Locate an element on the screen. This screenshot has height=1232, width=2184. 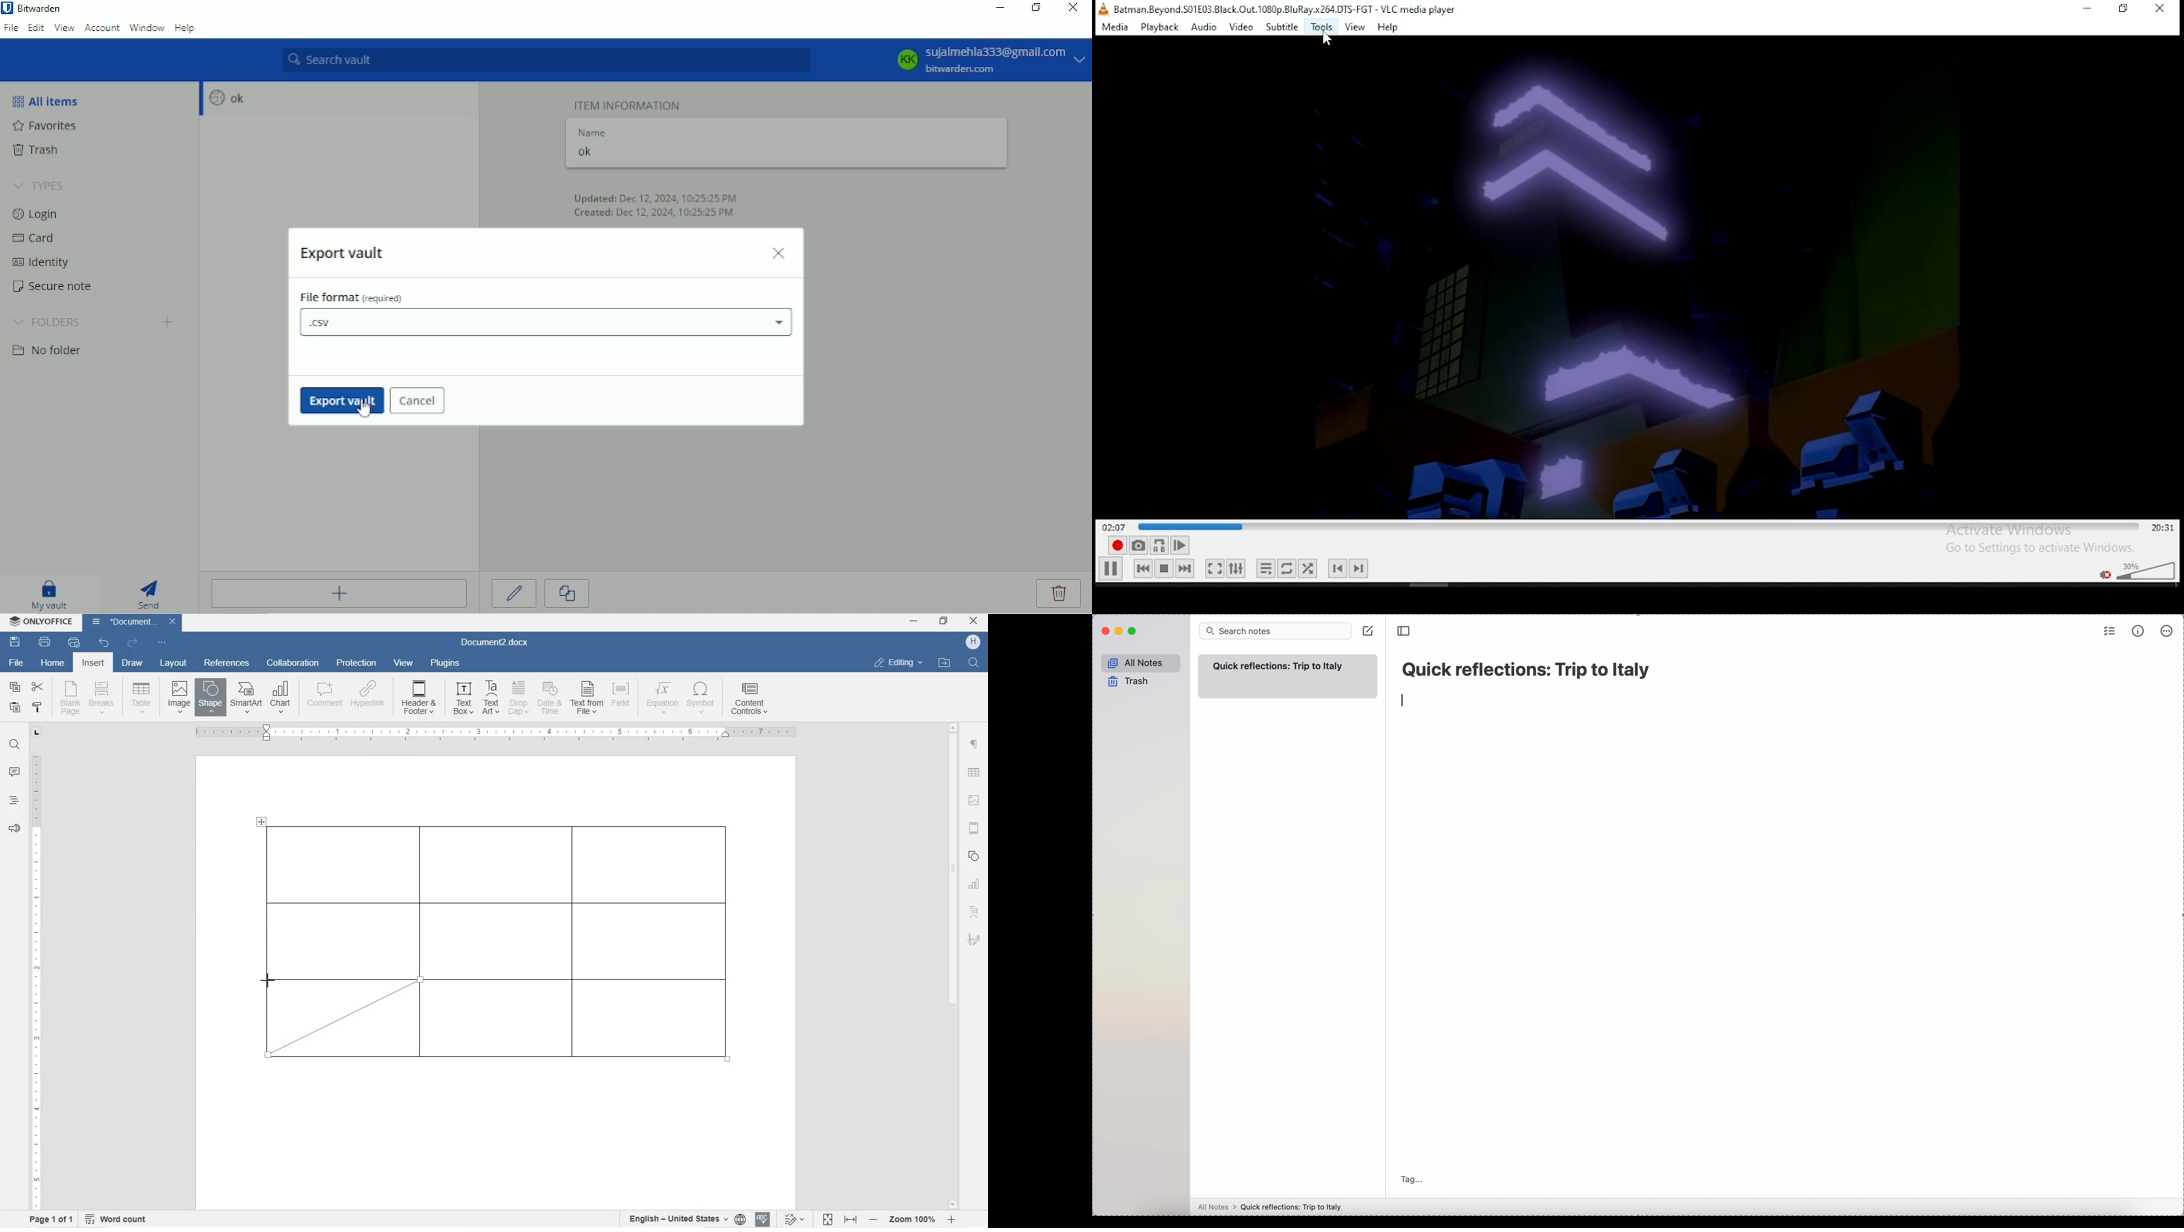
Delete is located at coordinates (1060, 594).